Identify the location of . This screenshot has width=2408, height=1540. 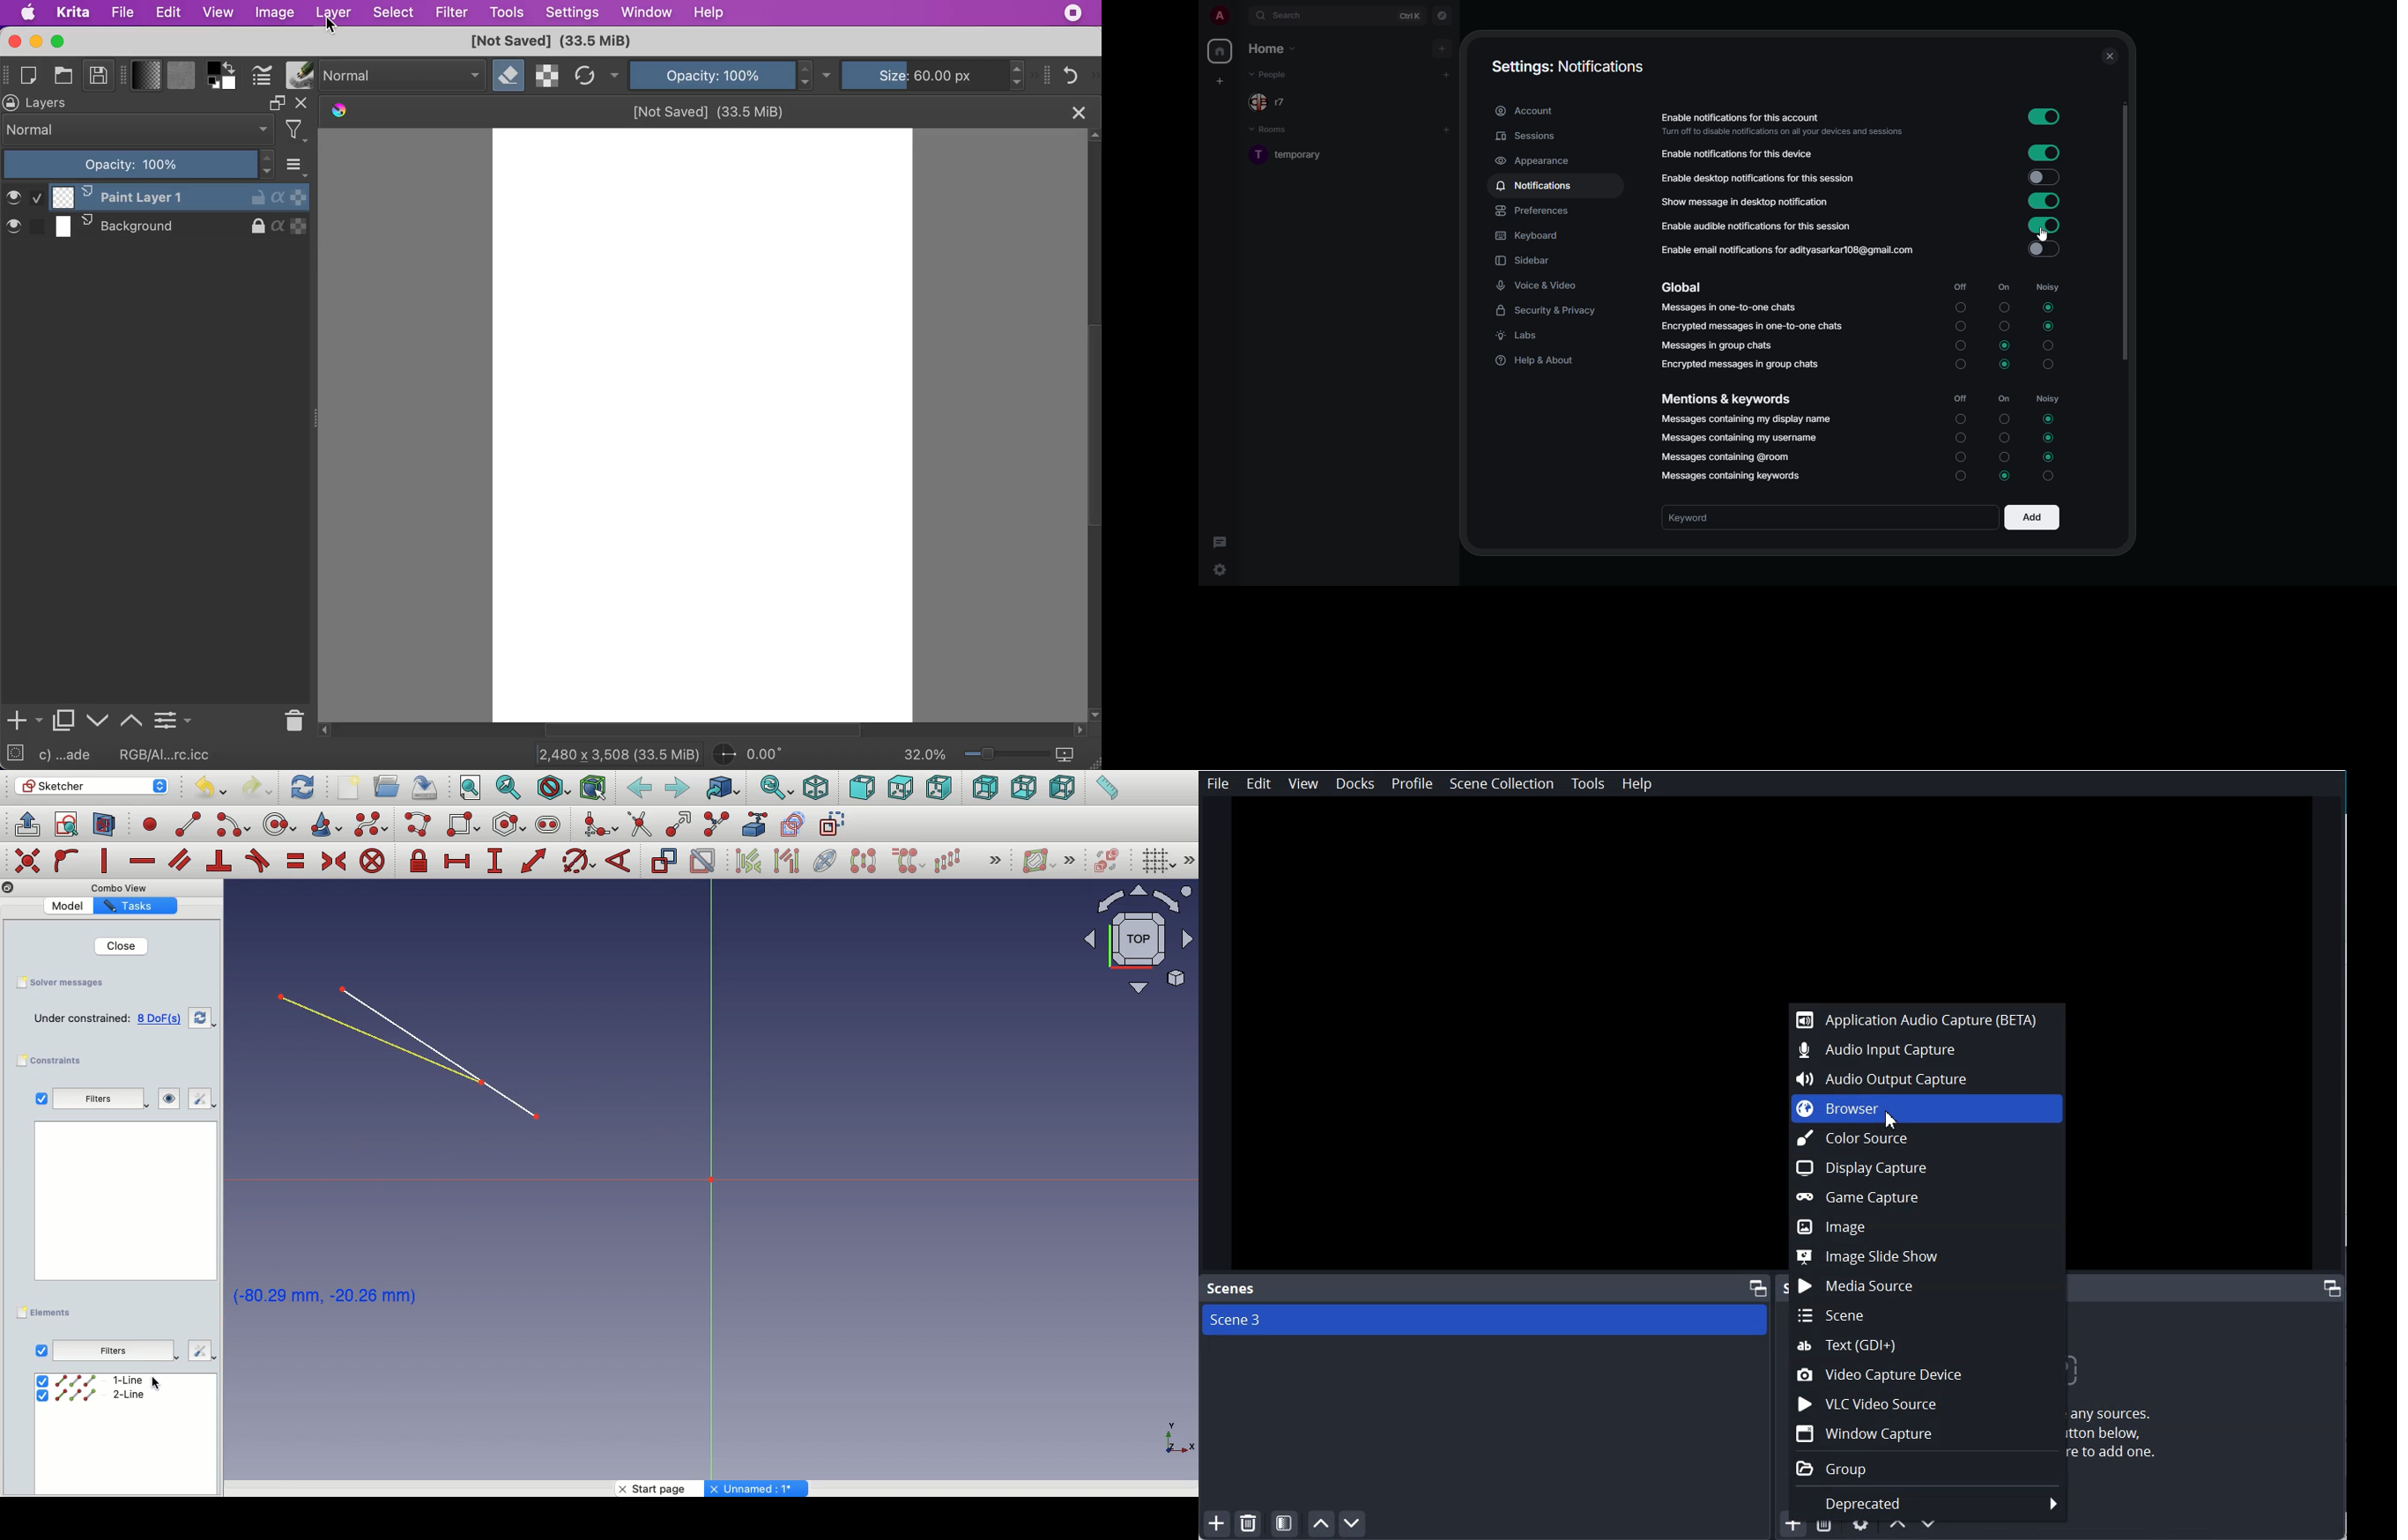
(122, 1208).